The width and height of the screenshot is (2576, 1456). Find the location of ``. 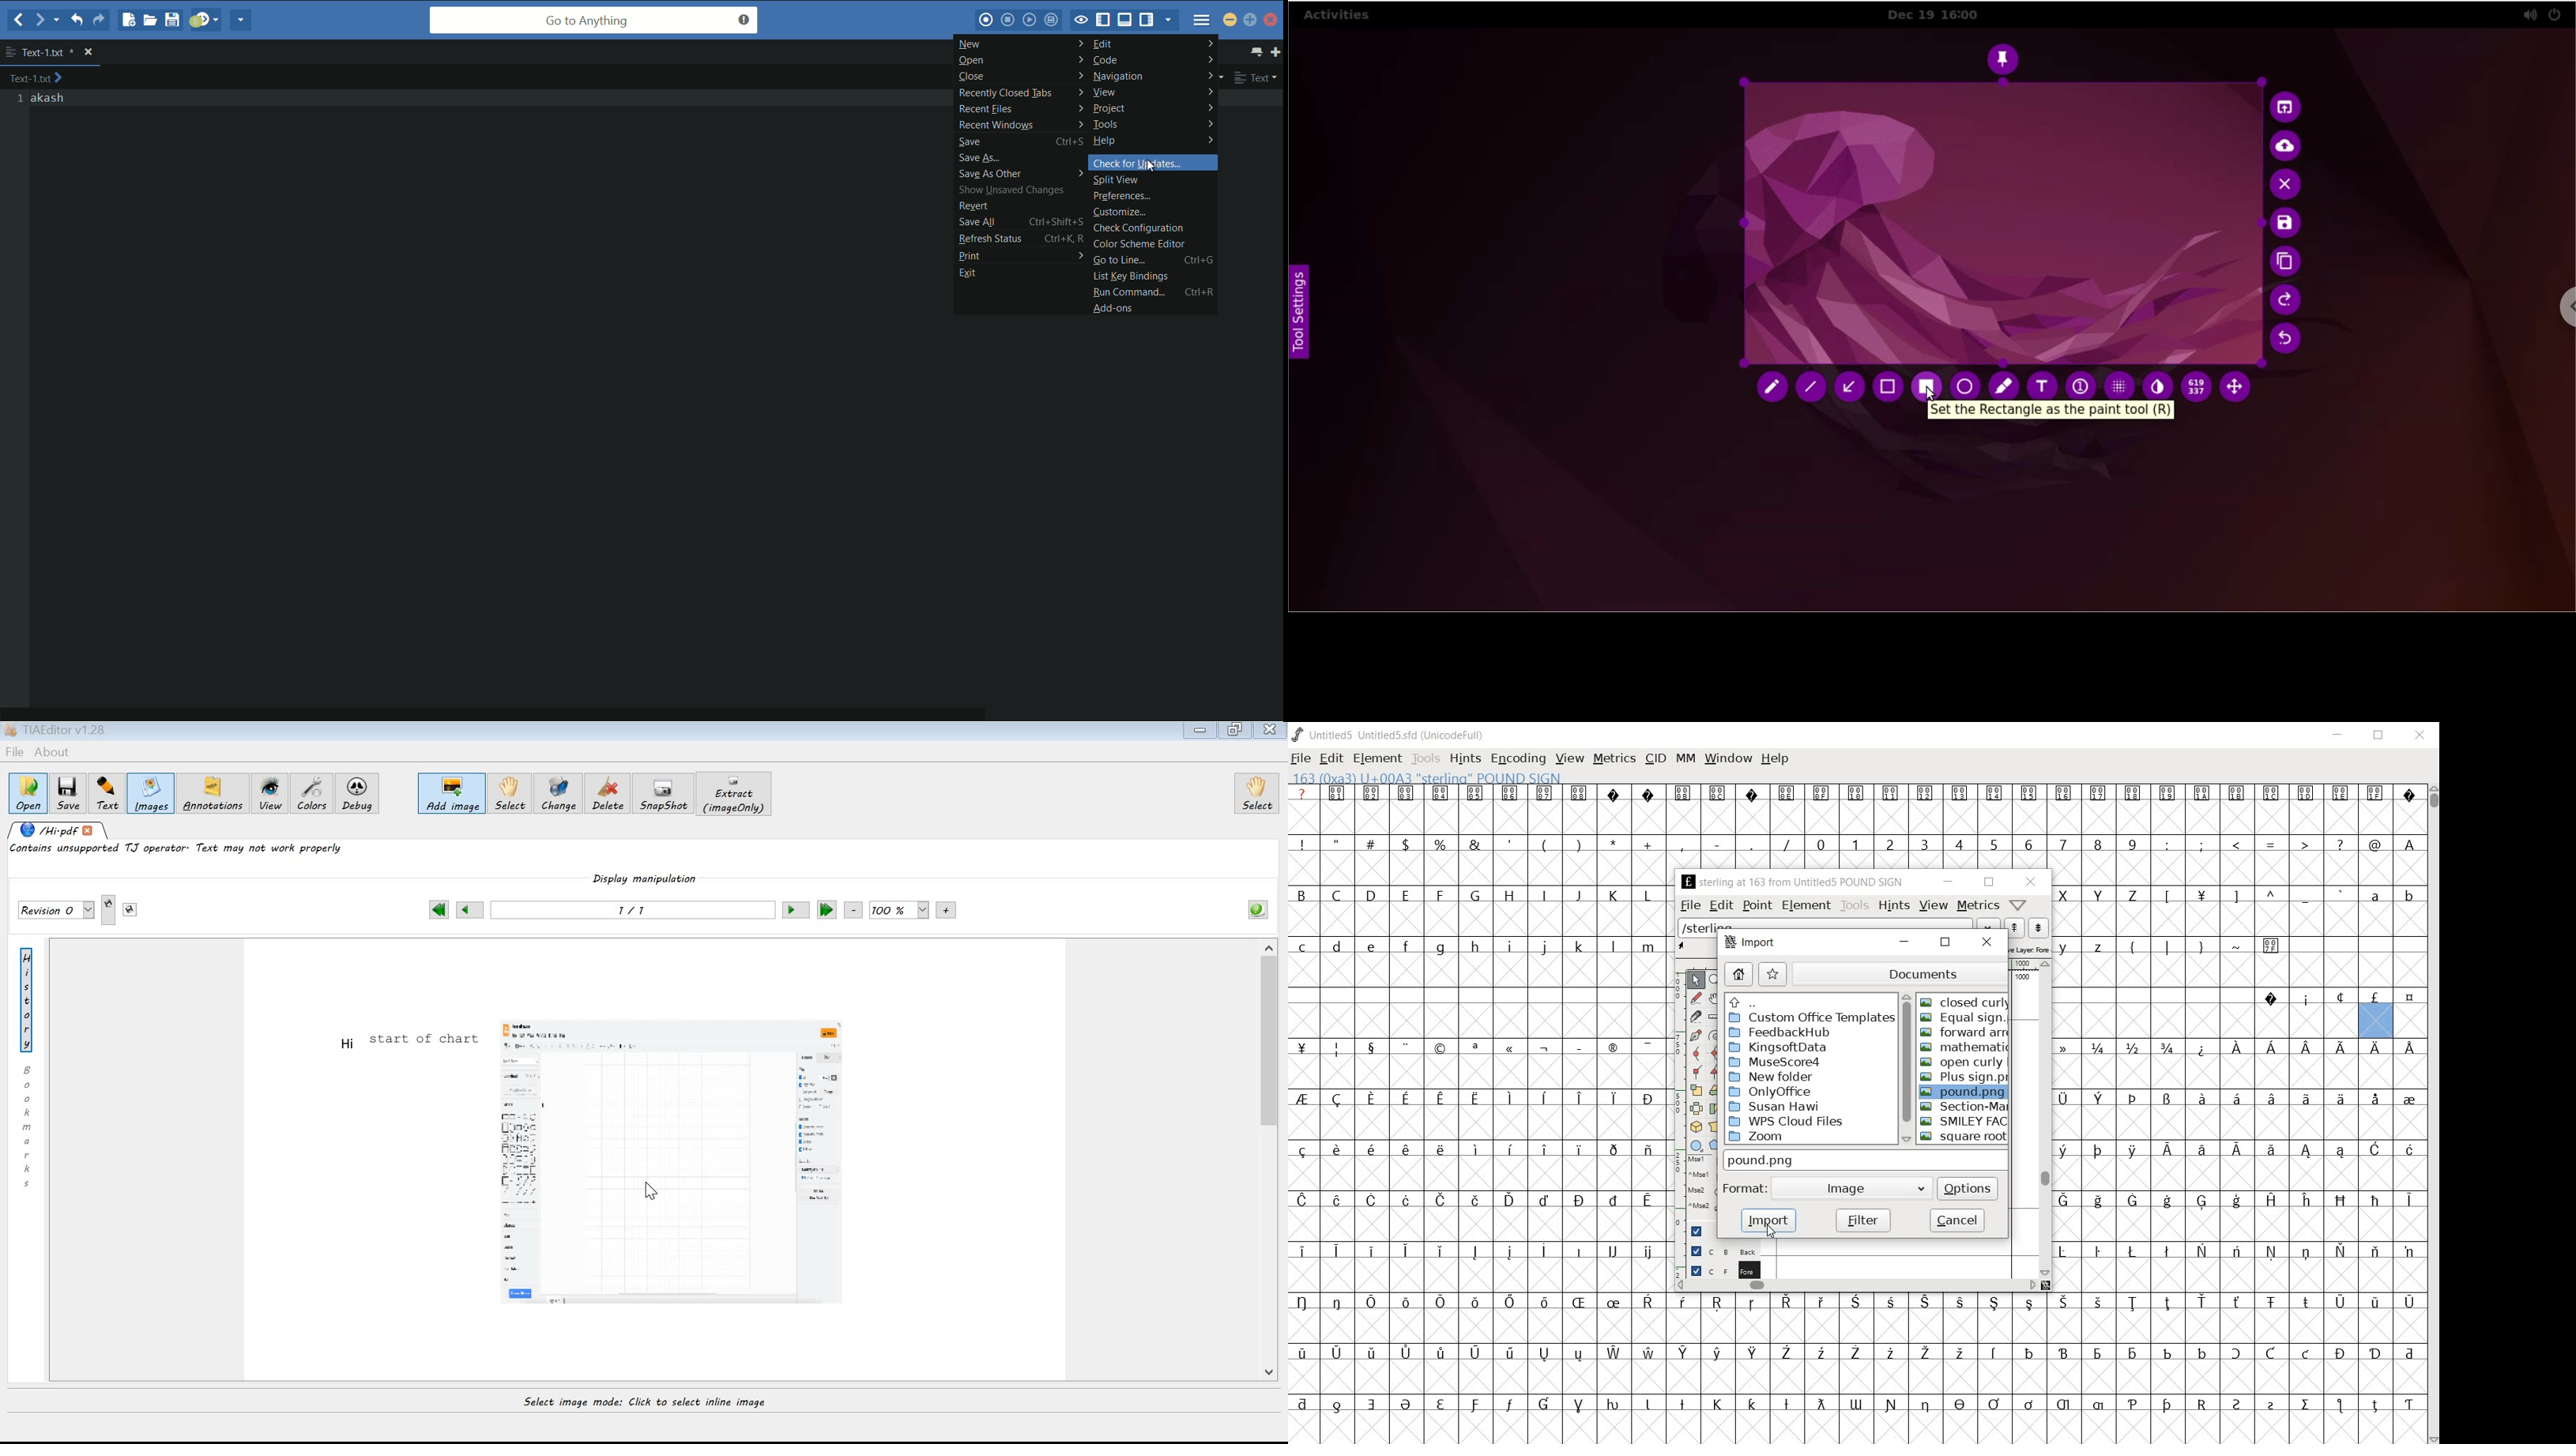

 is located at coordinates (1371, 948).